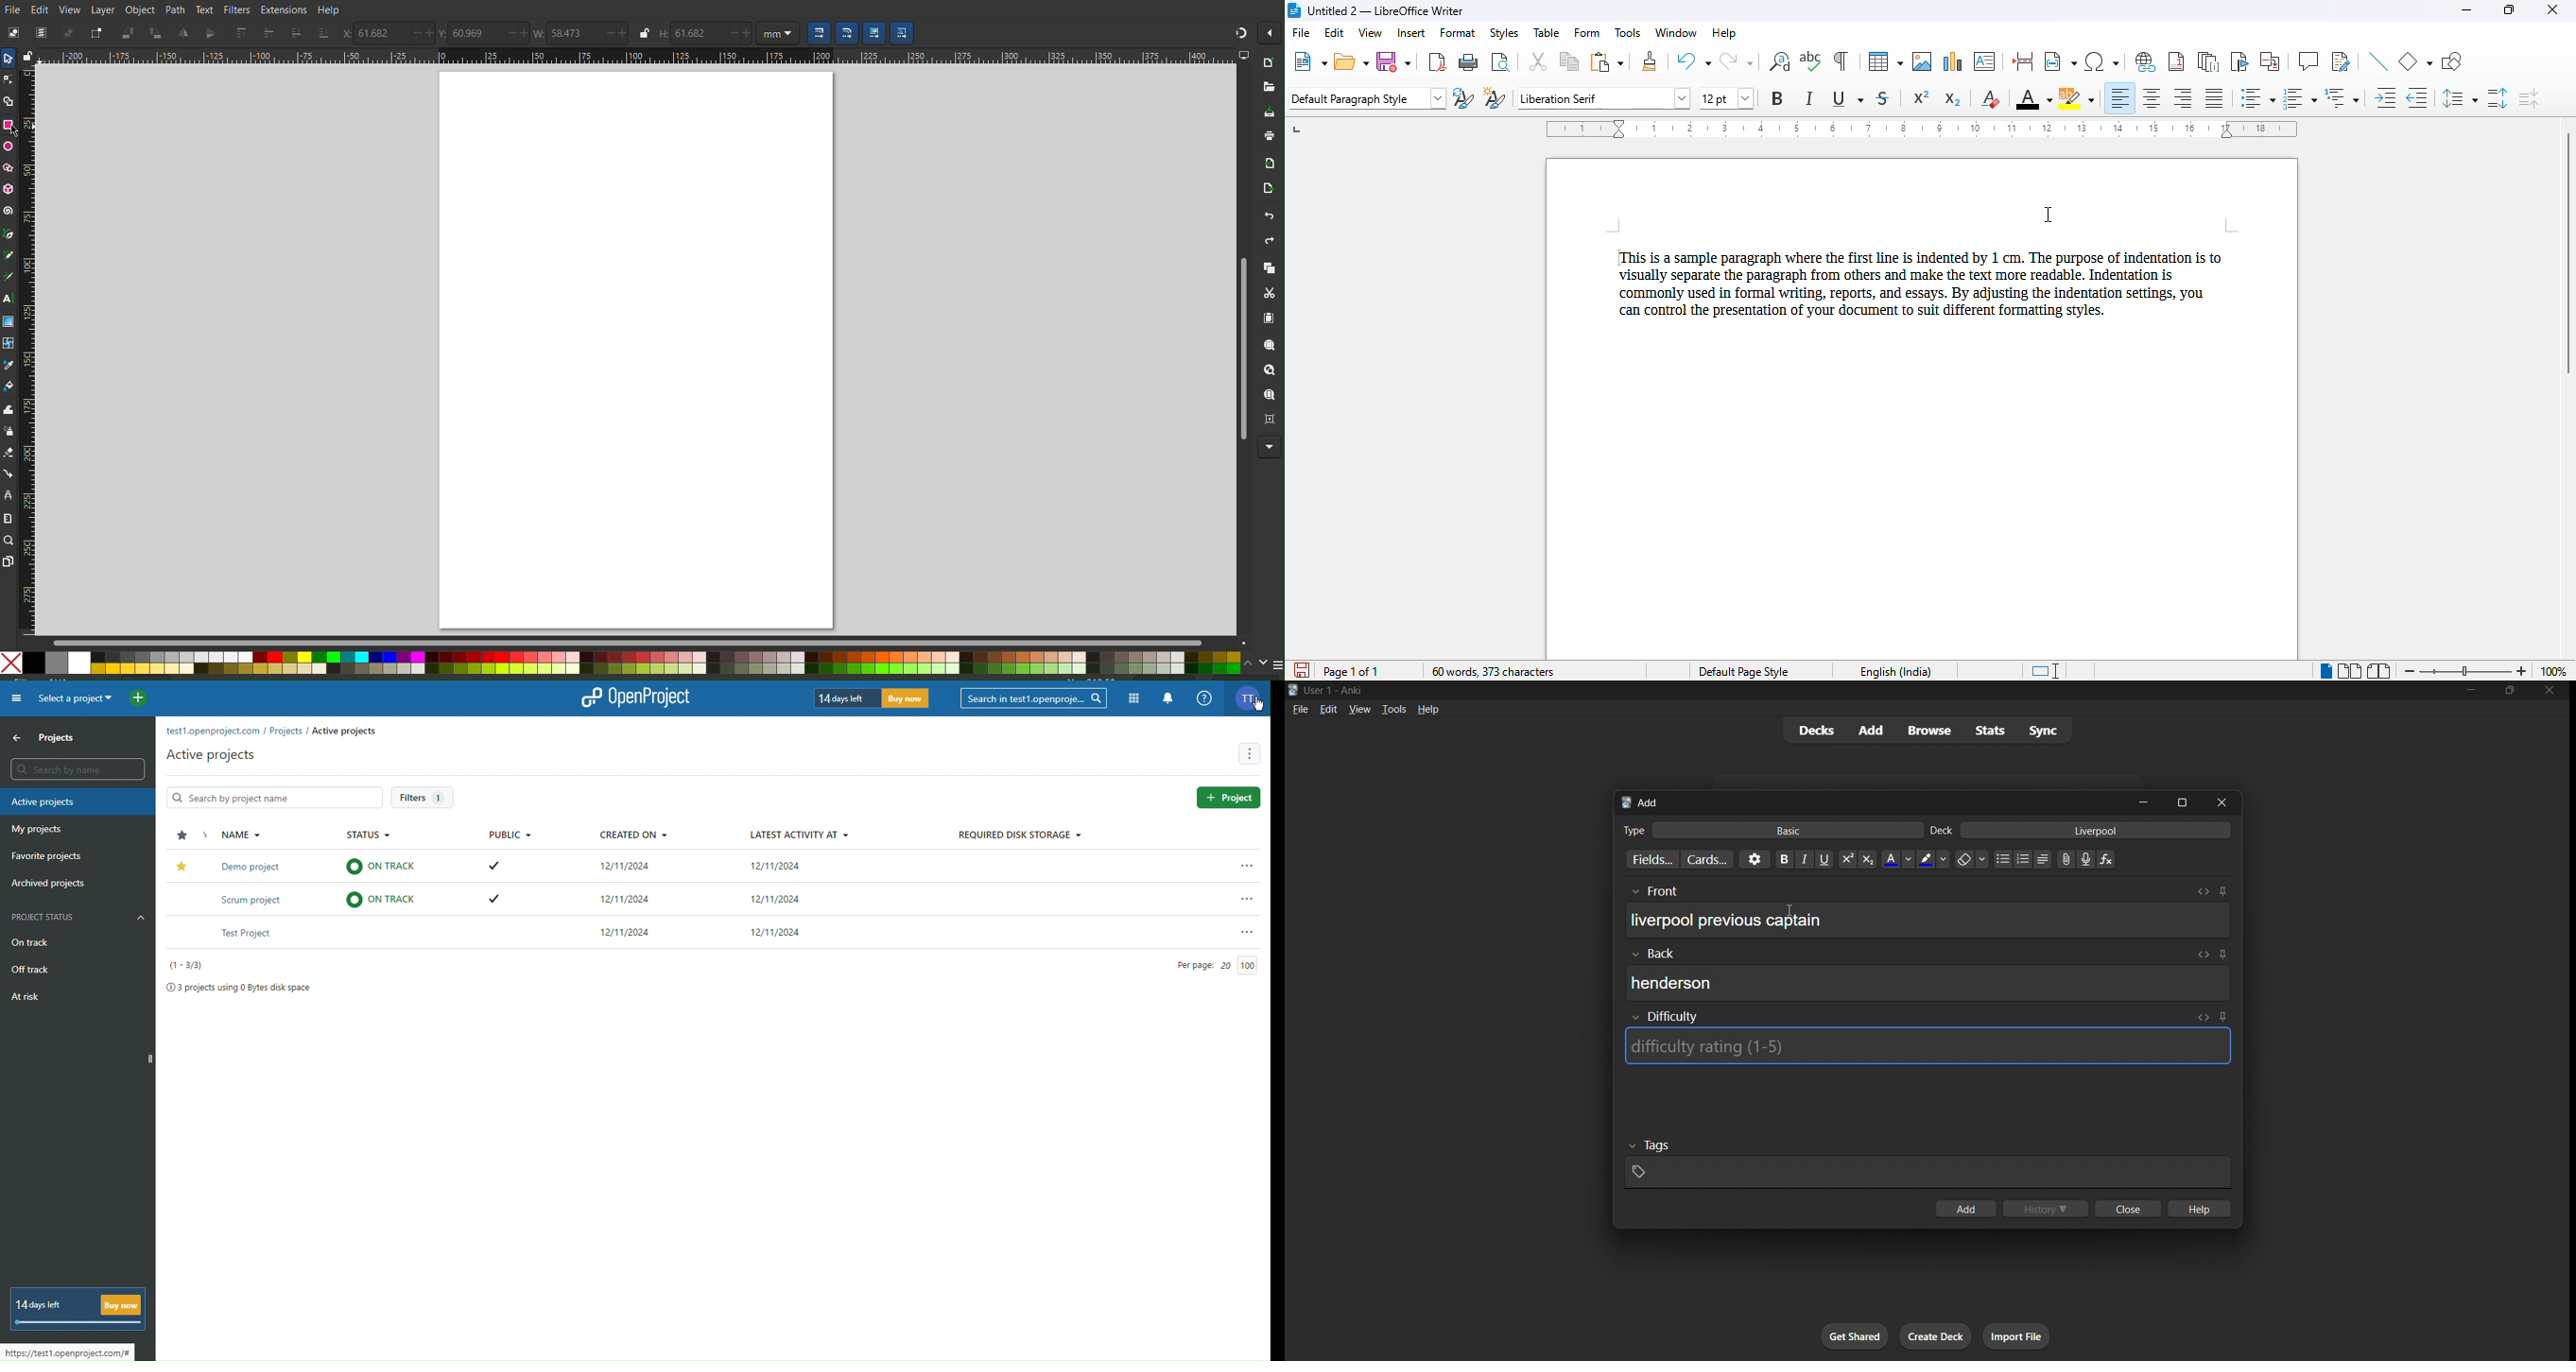 This screenshot has width=2576, height=1372. Describe the element at coordinates (2468, 670) in the screenshot. I see `zoom slider` at that location.